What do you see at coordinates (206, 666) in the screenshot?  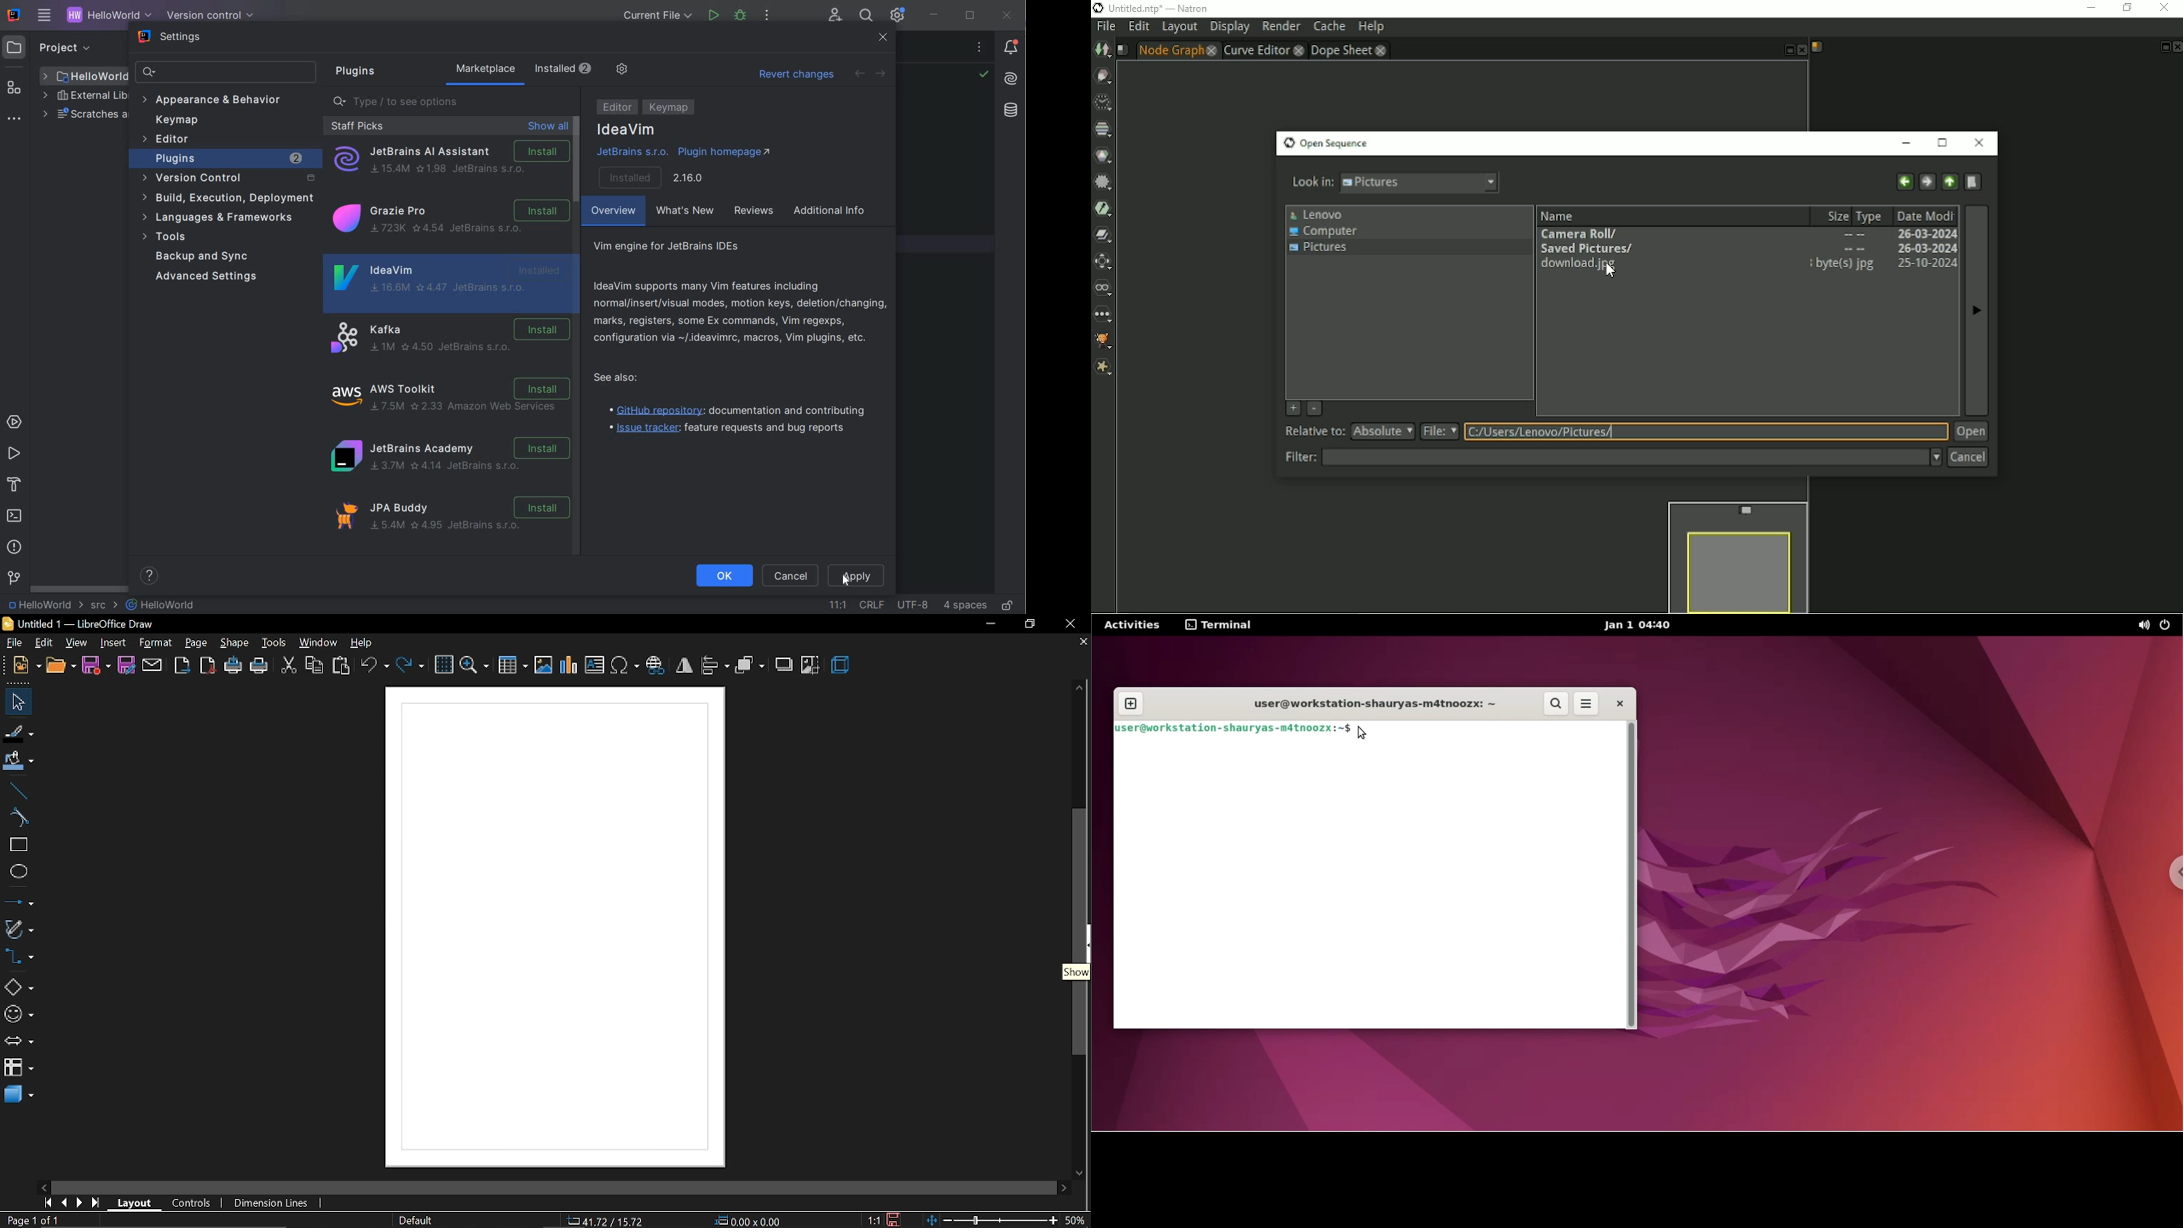 I see `export as` at bounding box center [206, 666].